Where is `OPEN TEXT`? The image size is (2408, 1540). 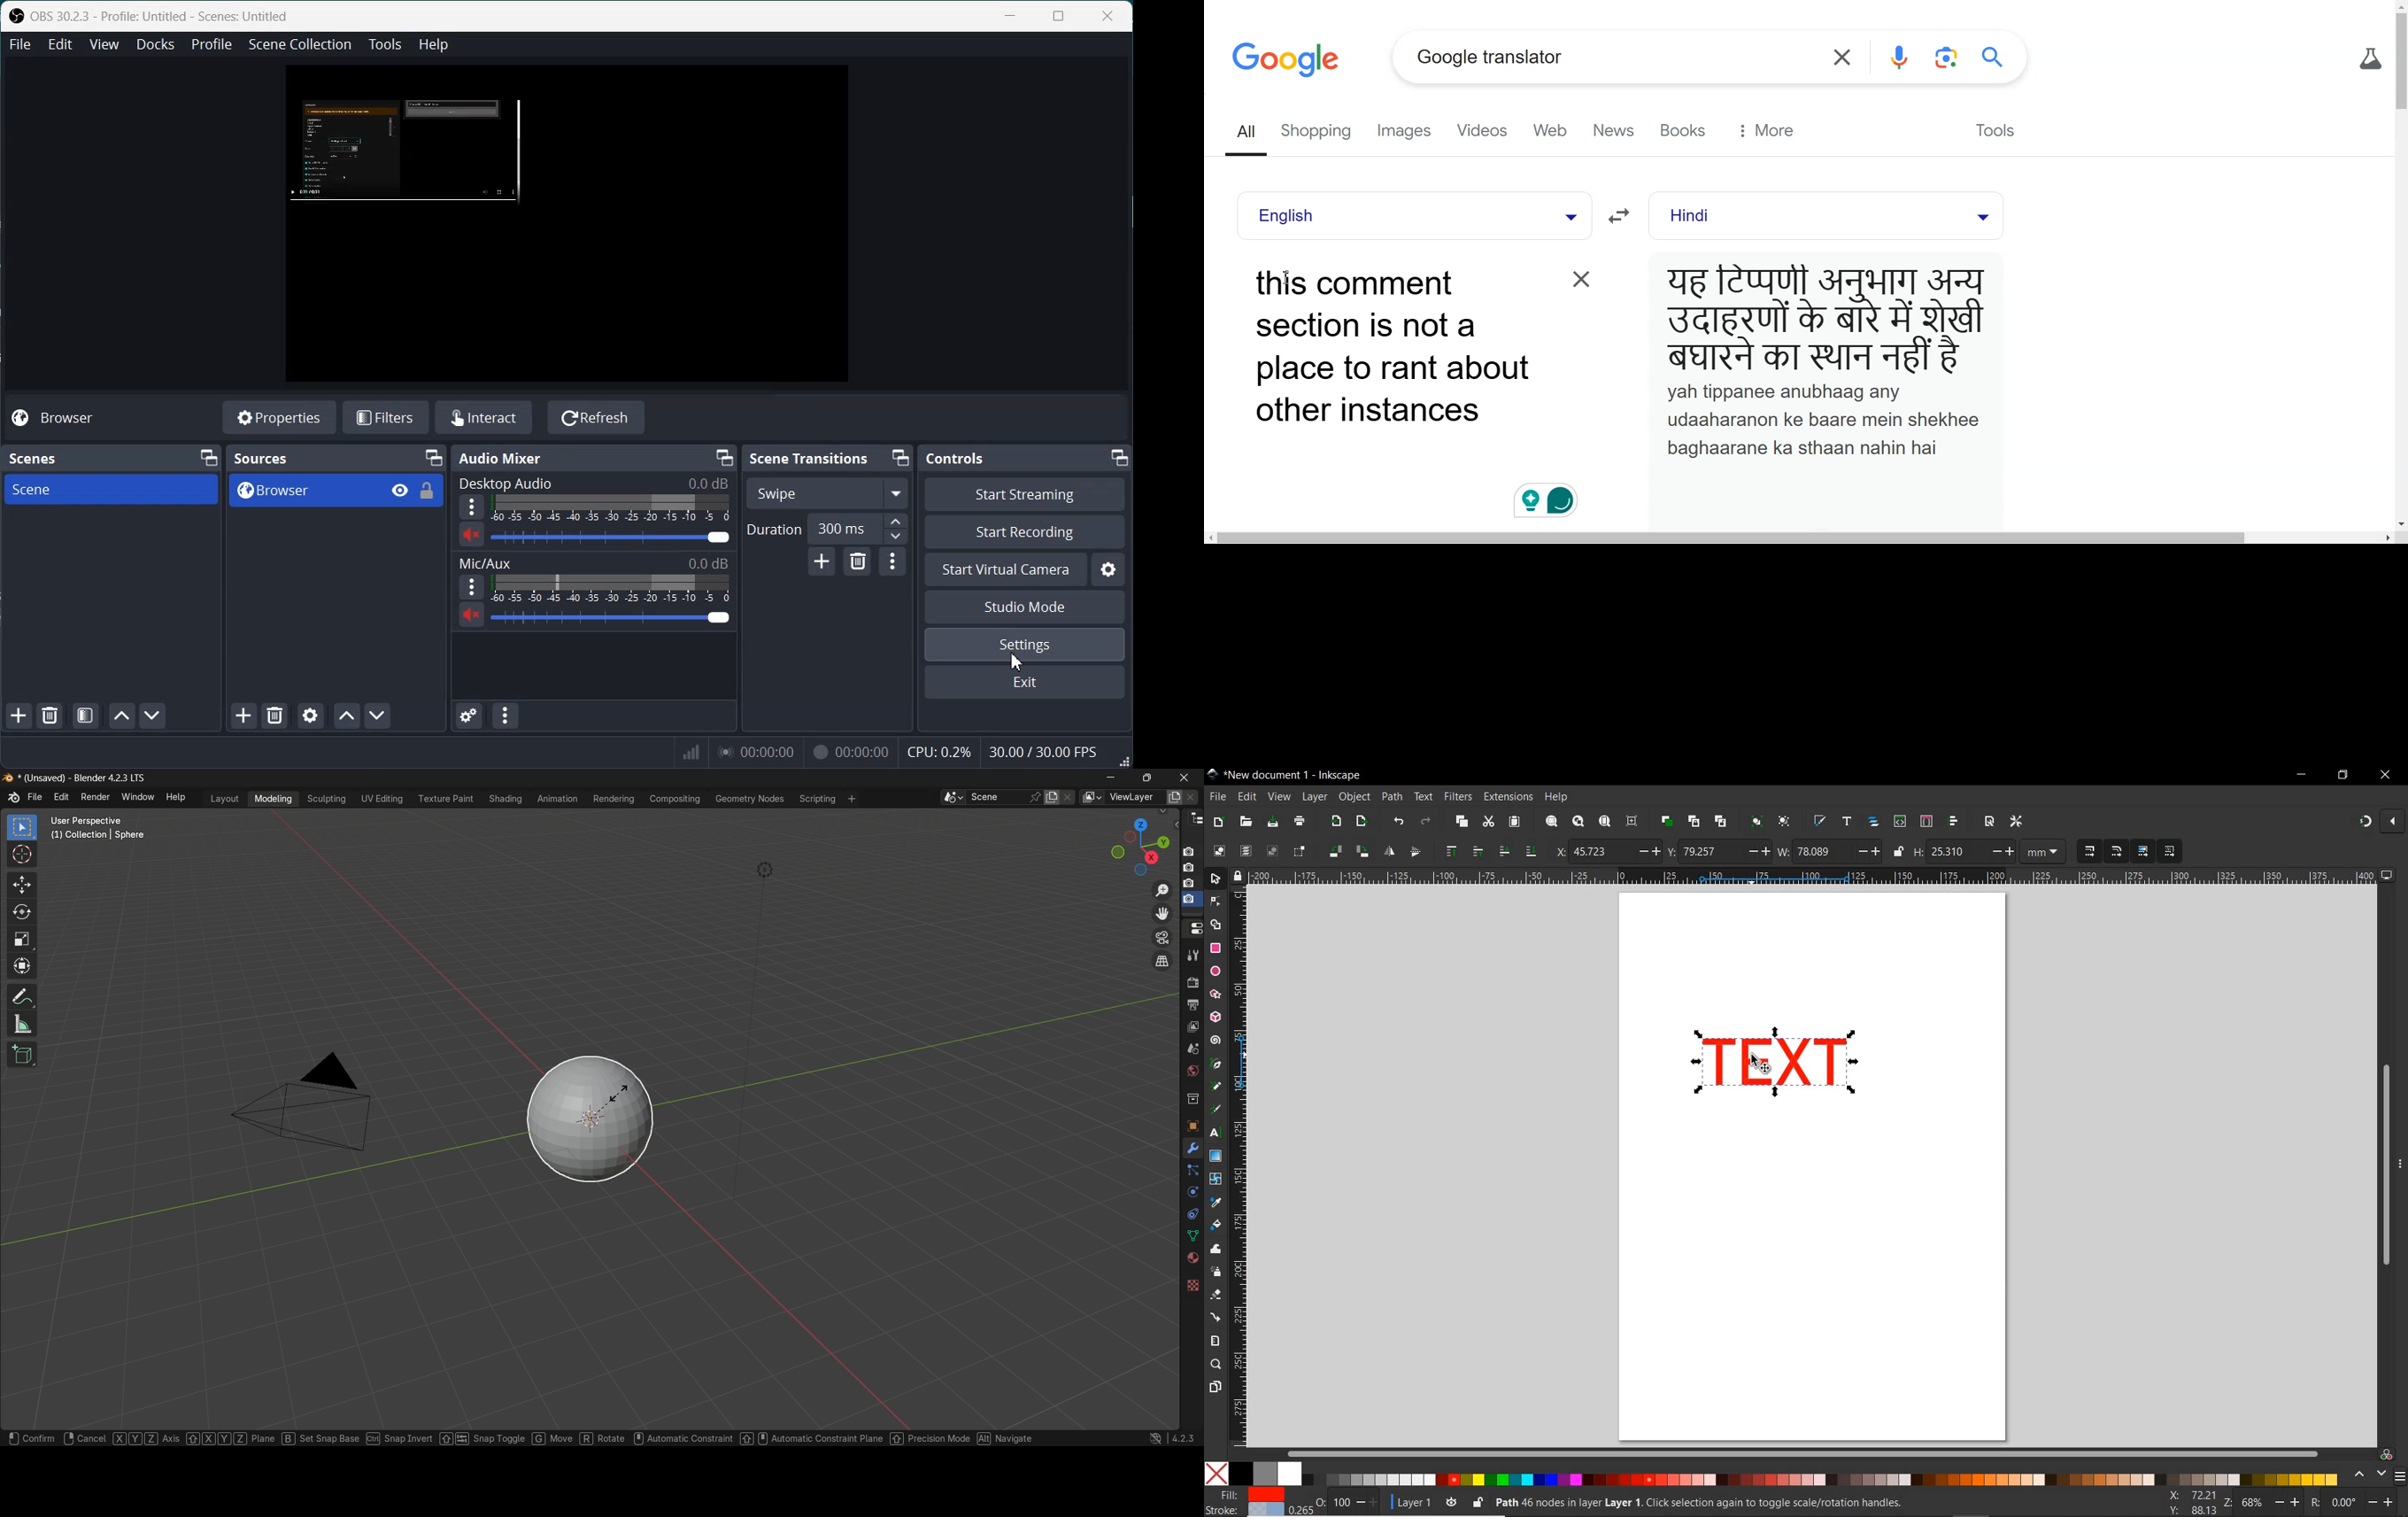 OPEN TEXT is located at coordinates (1845, 822).